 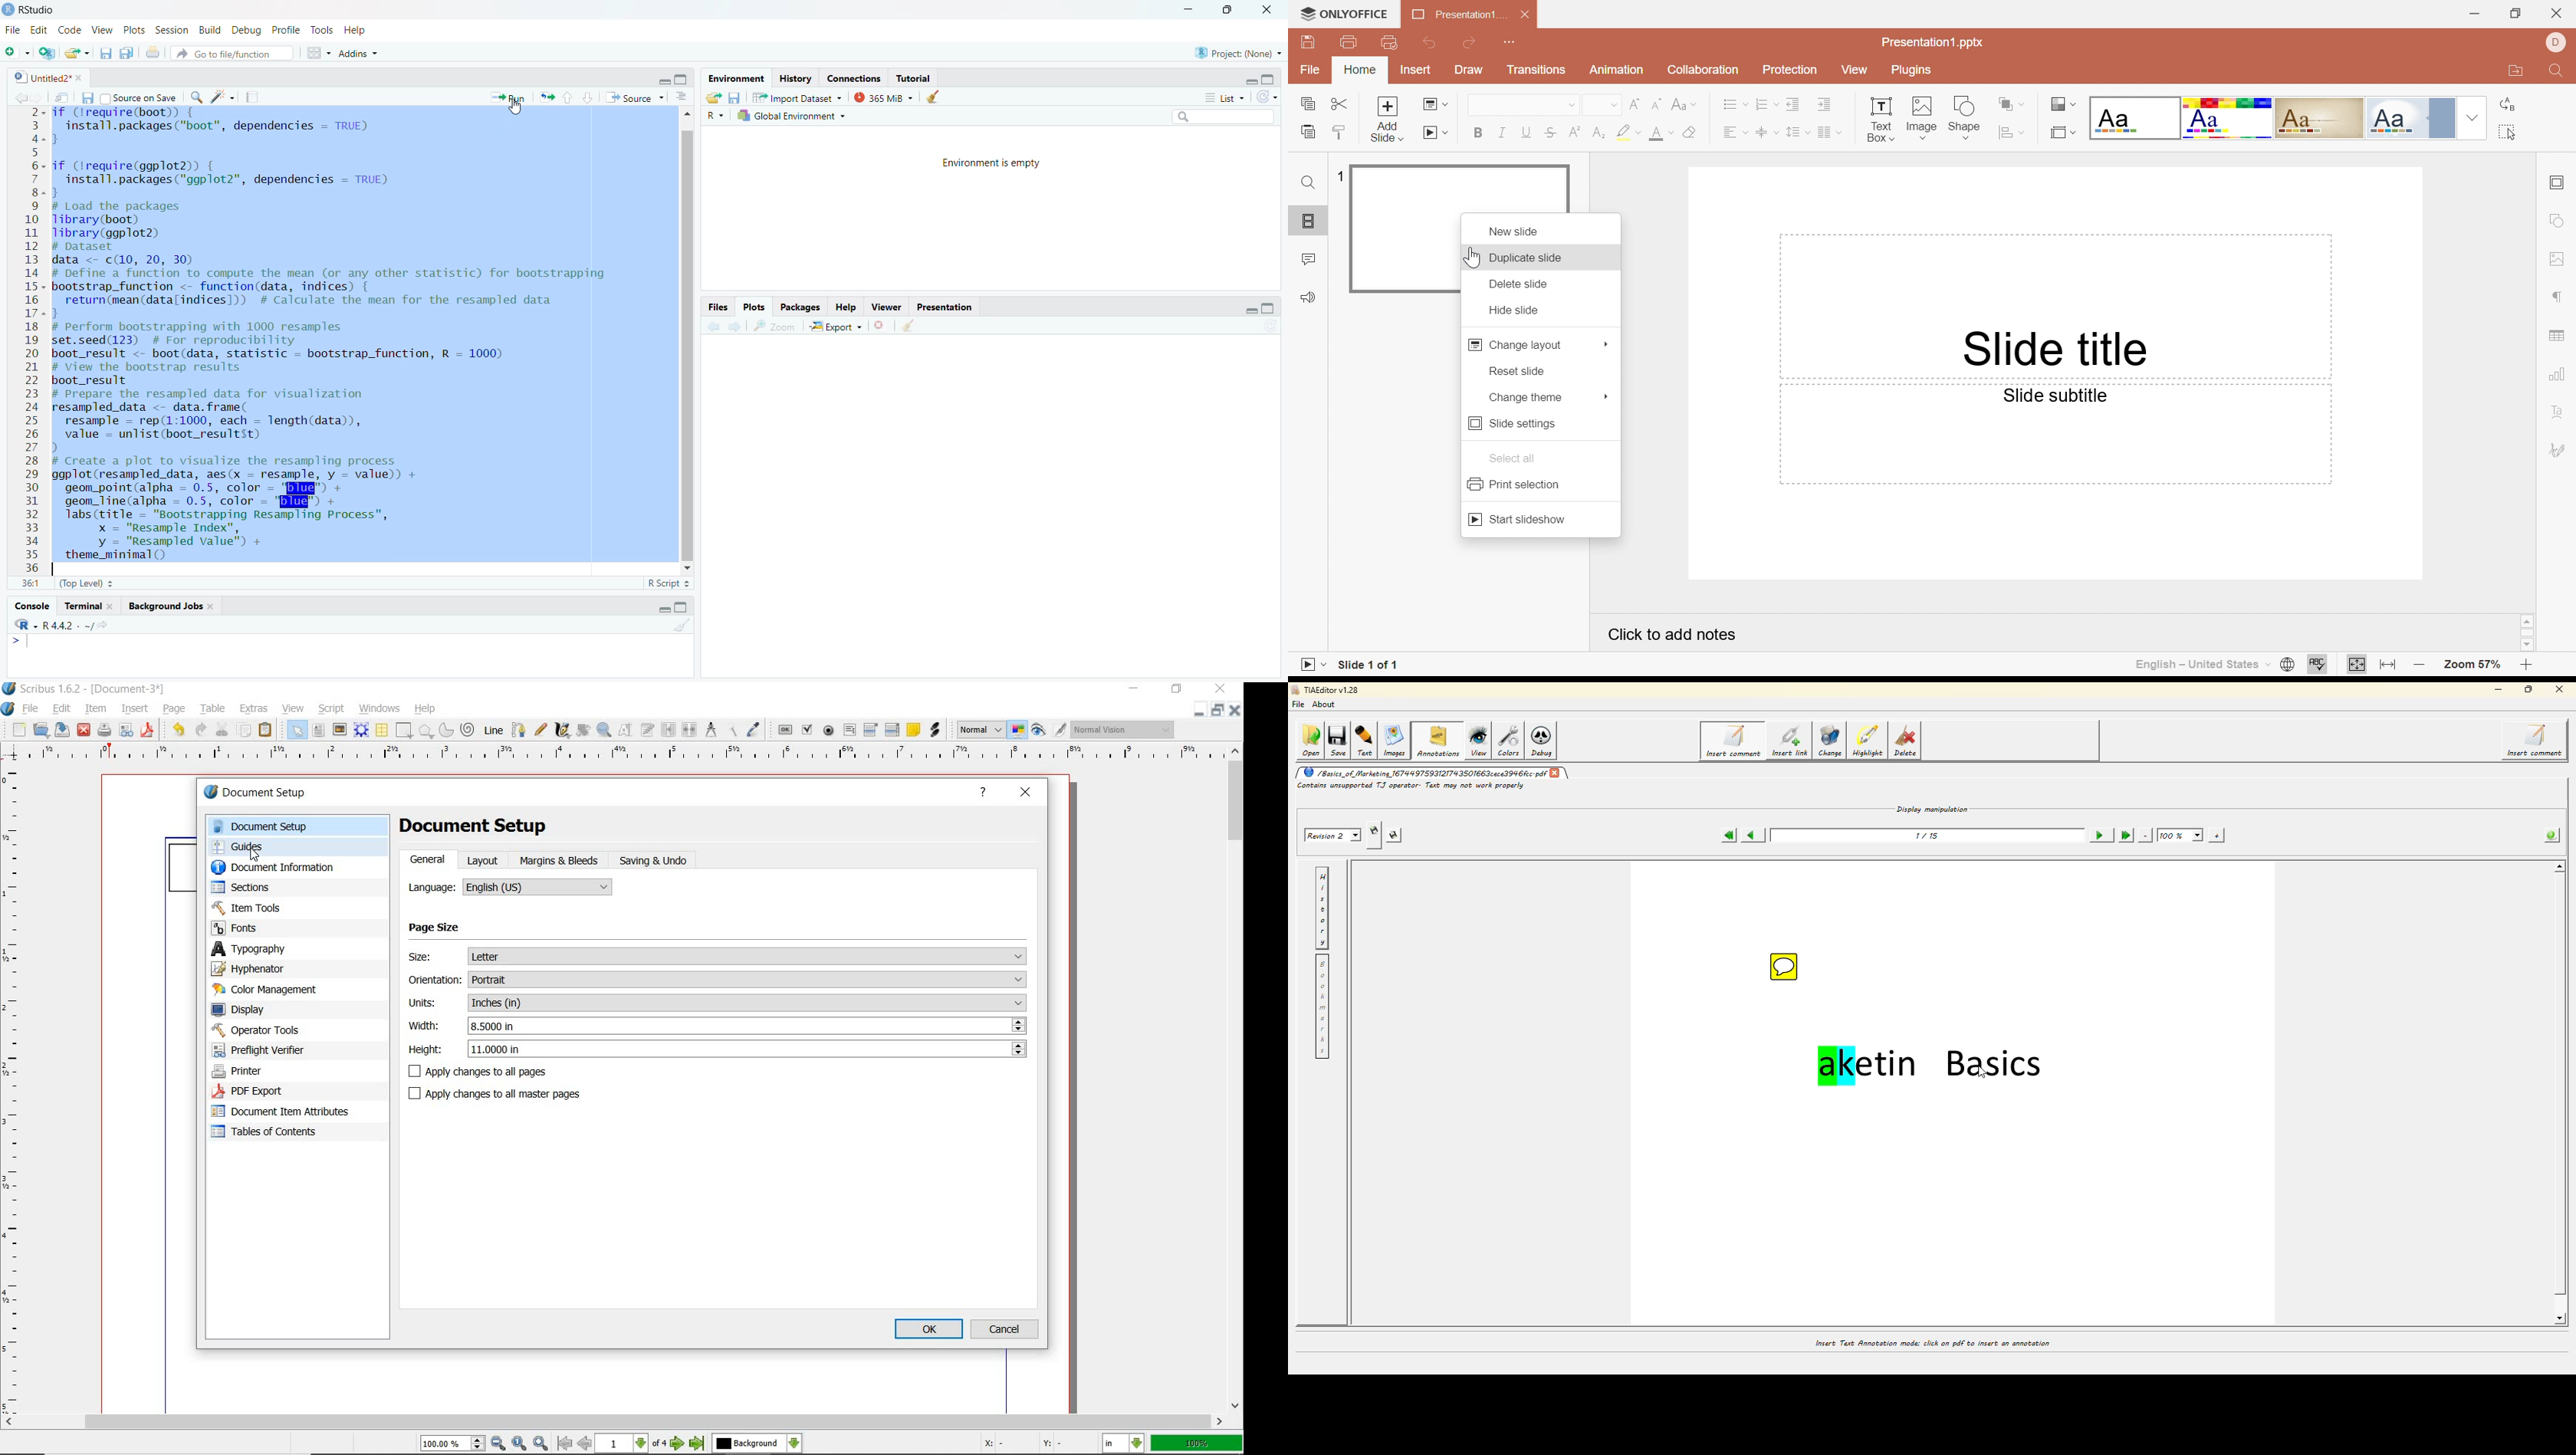 I want to click on clear history, so click(x=936, y=97).